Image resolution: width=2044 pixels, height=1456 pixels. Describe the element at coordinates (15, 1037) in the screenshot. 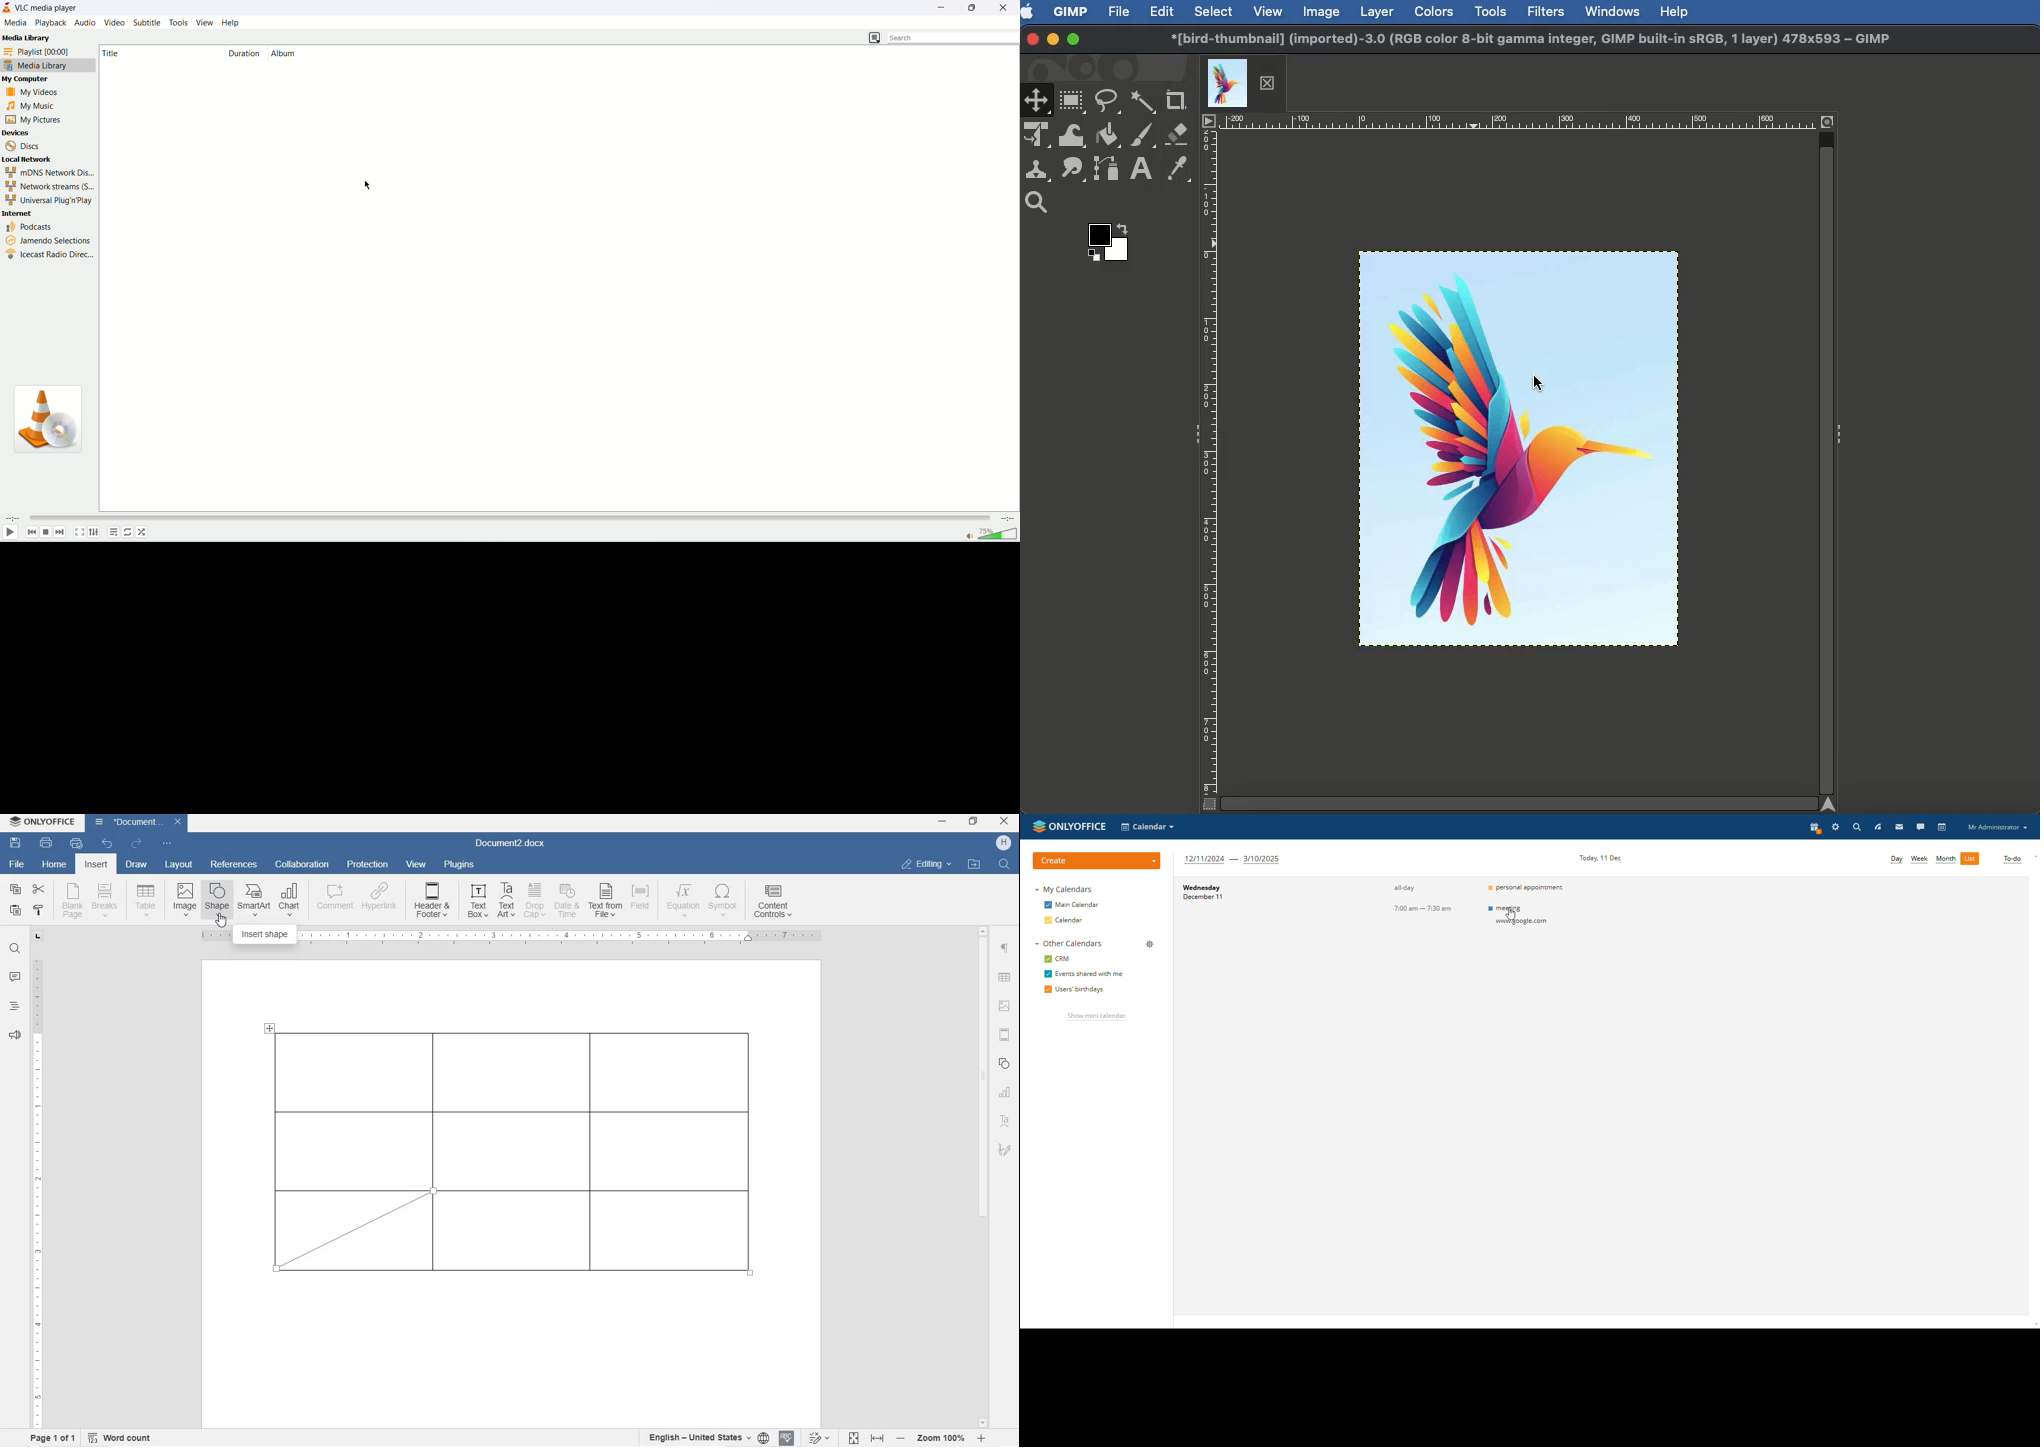

I see `feedback & support` at that location.